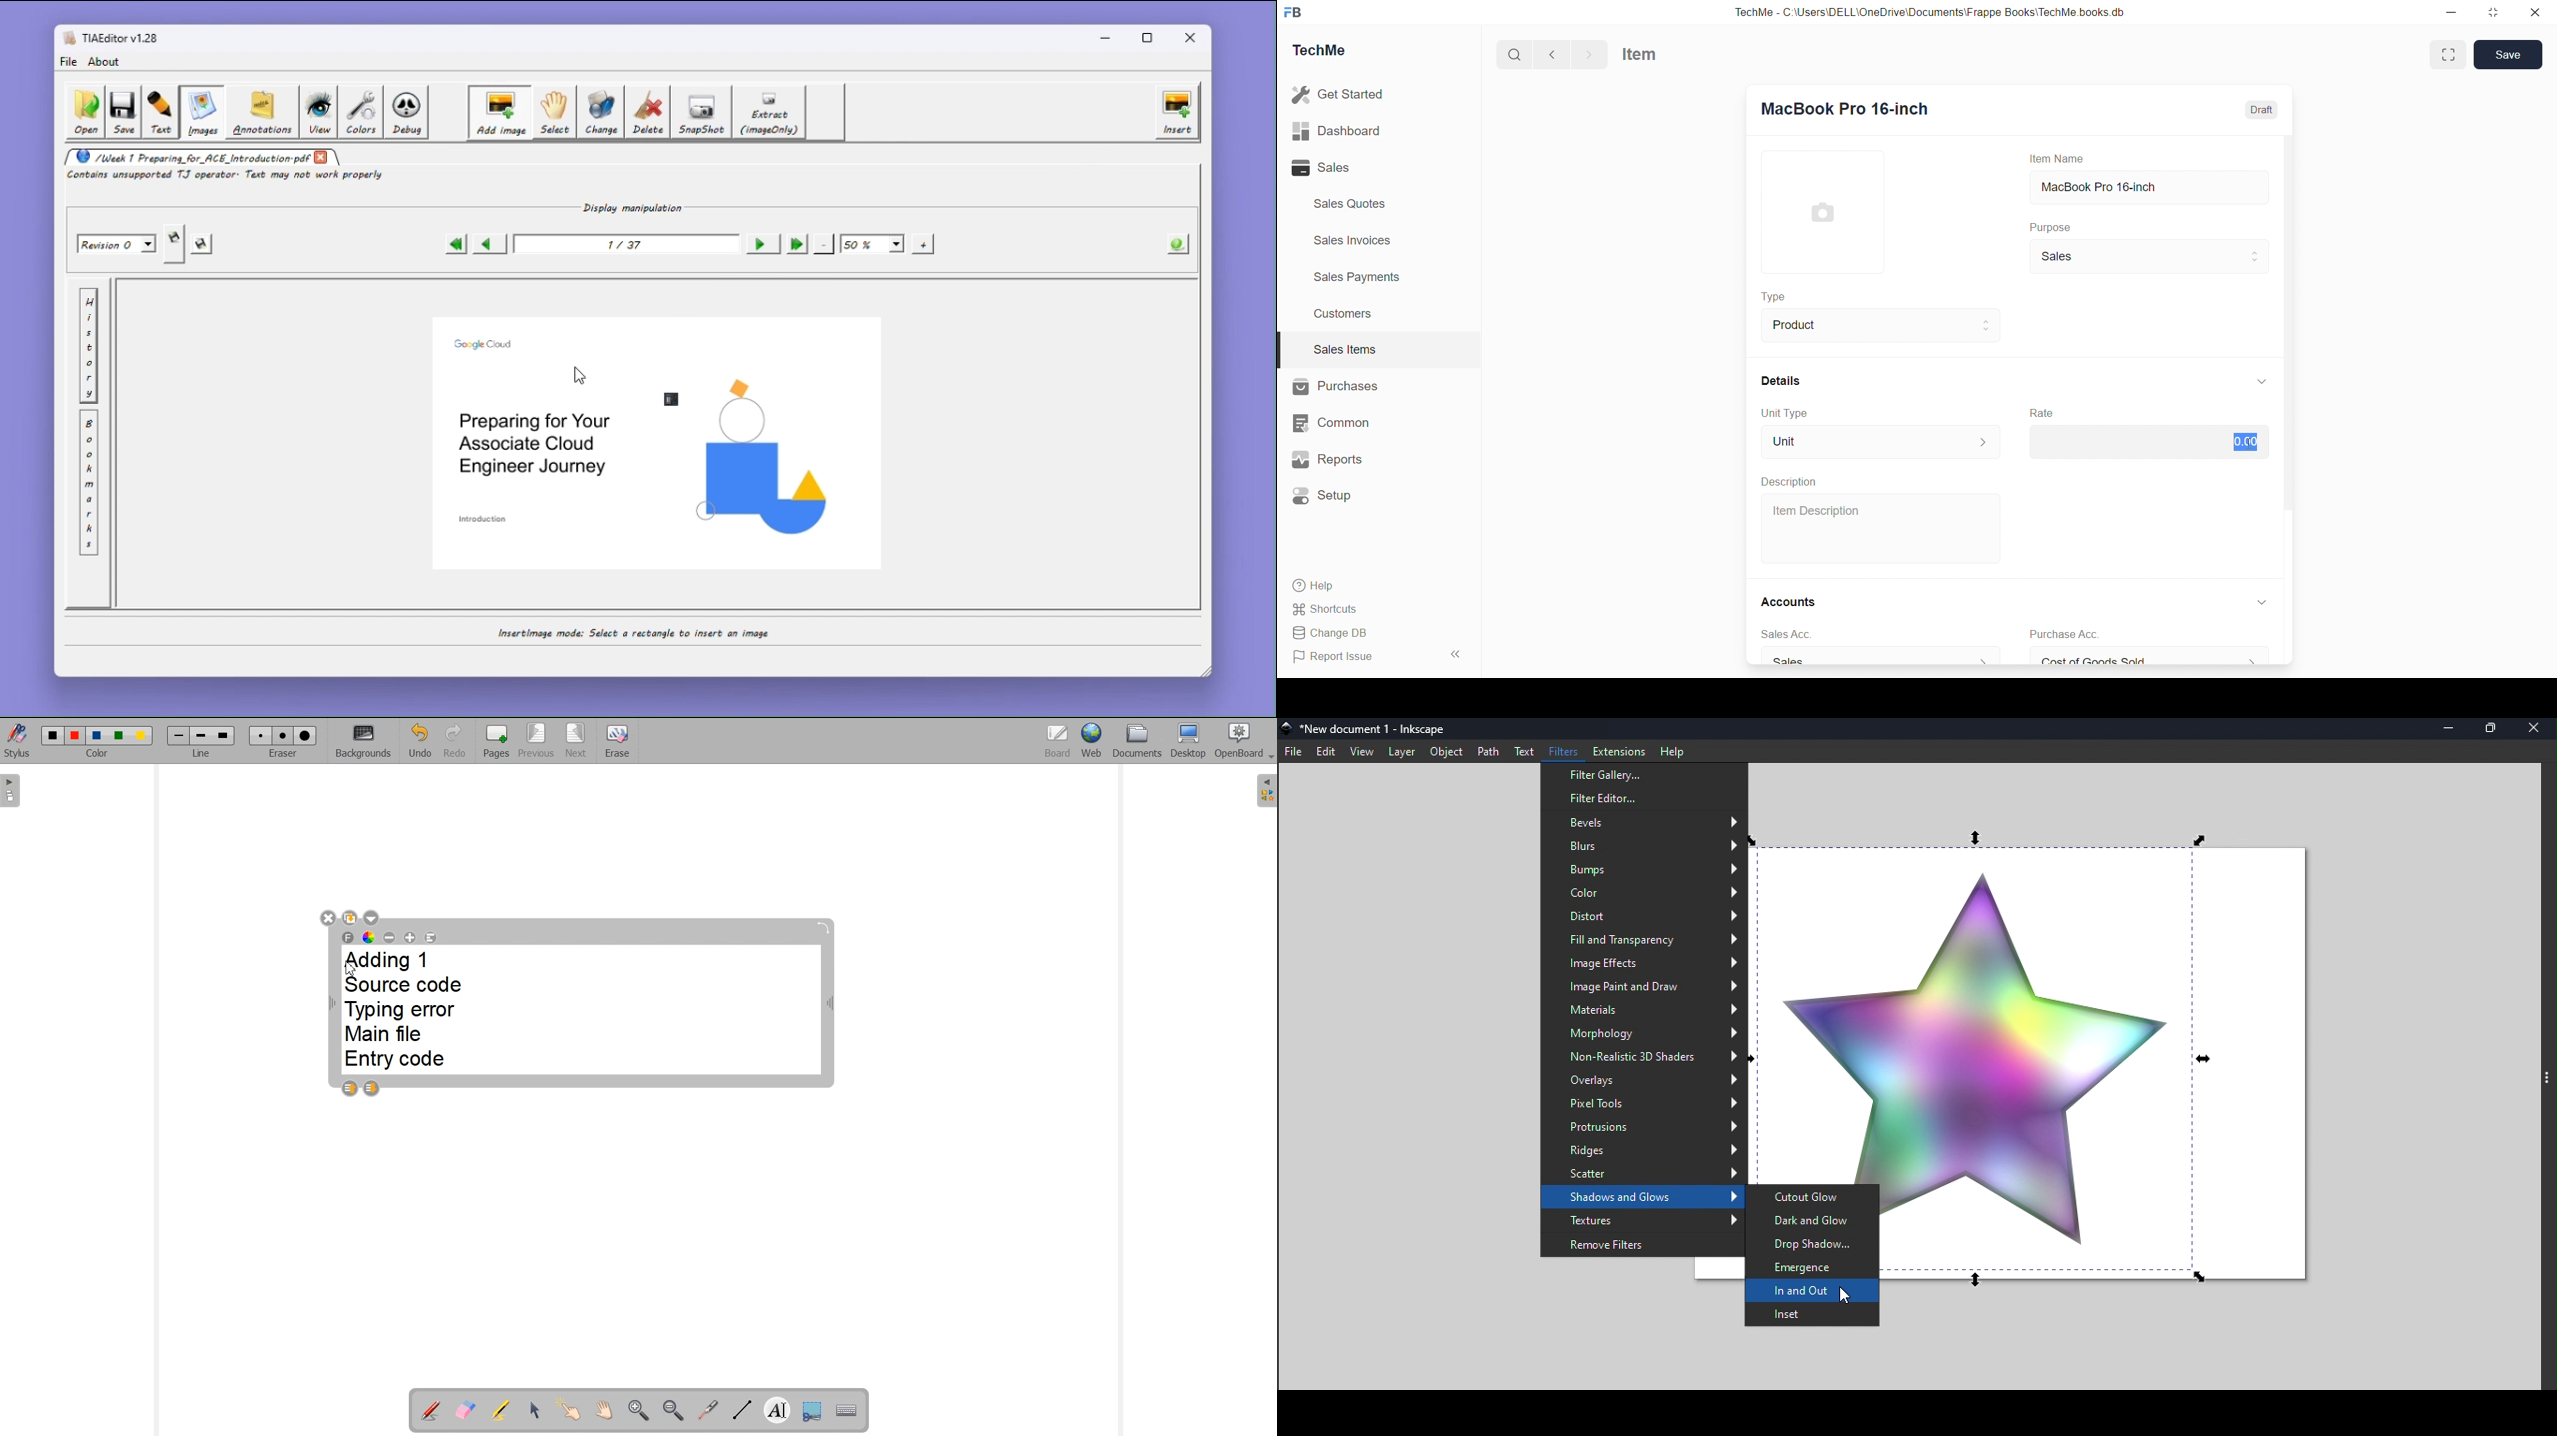 The width and height of the screenshot is (2576, 1456). I want to click on Virtual laser pointer, so click(708, 1410).